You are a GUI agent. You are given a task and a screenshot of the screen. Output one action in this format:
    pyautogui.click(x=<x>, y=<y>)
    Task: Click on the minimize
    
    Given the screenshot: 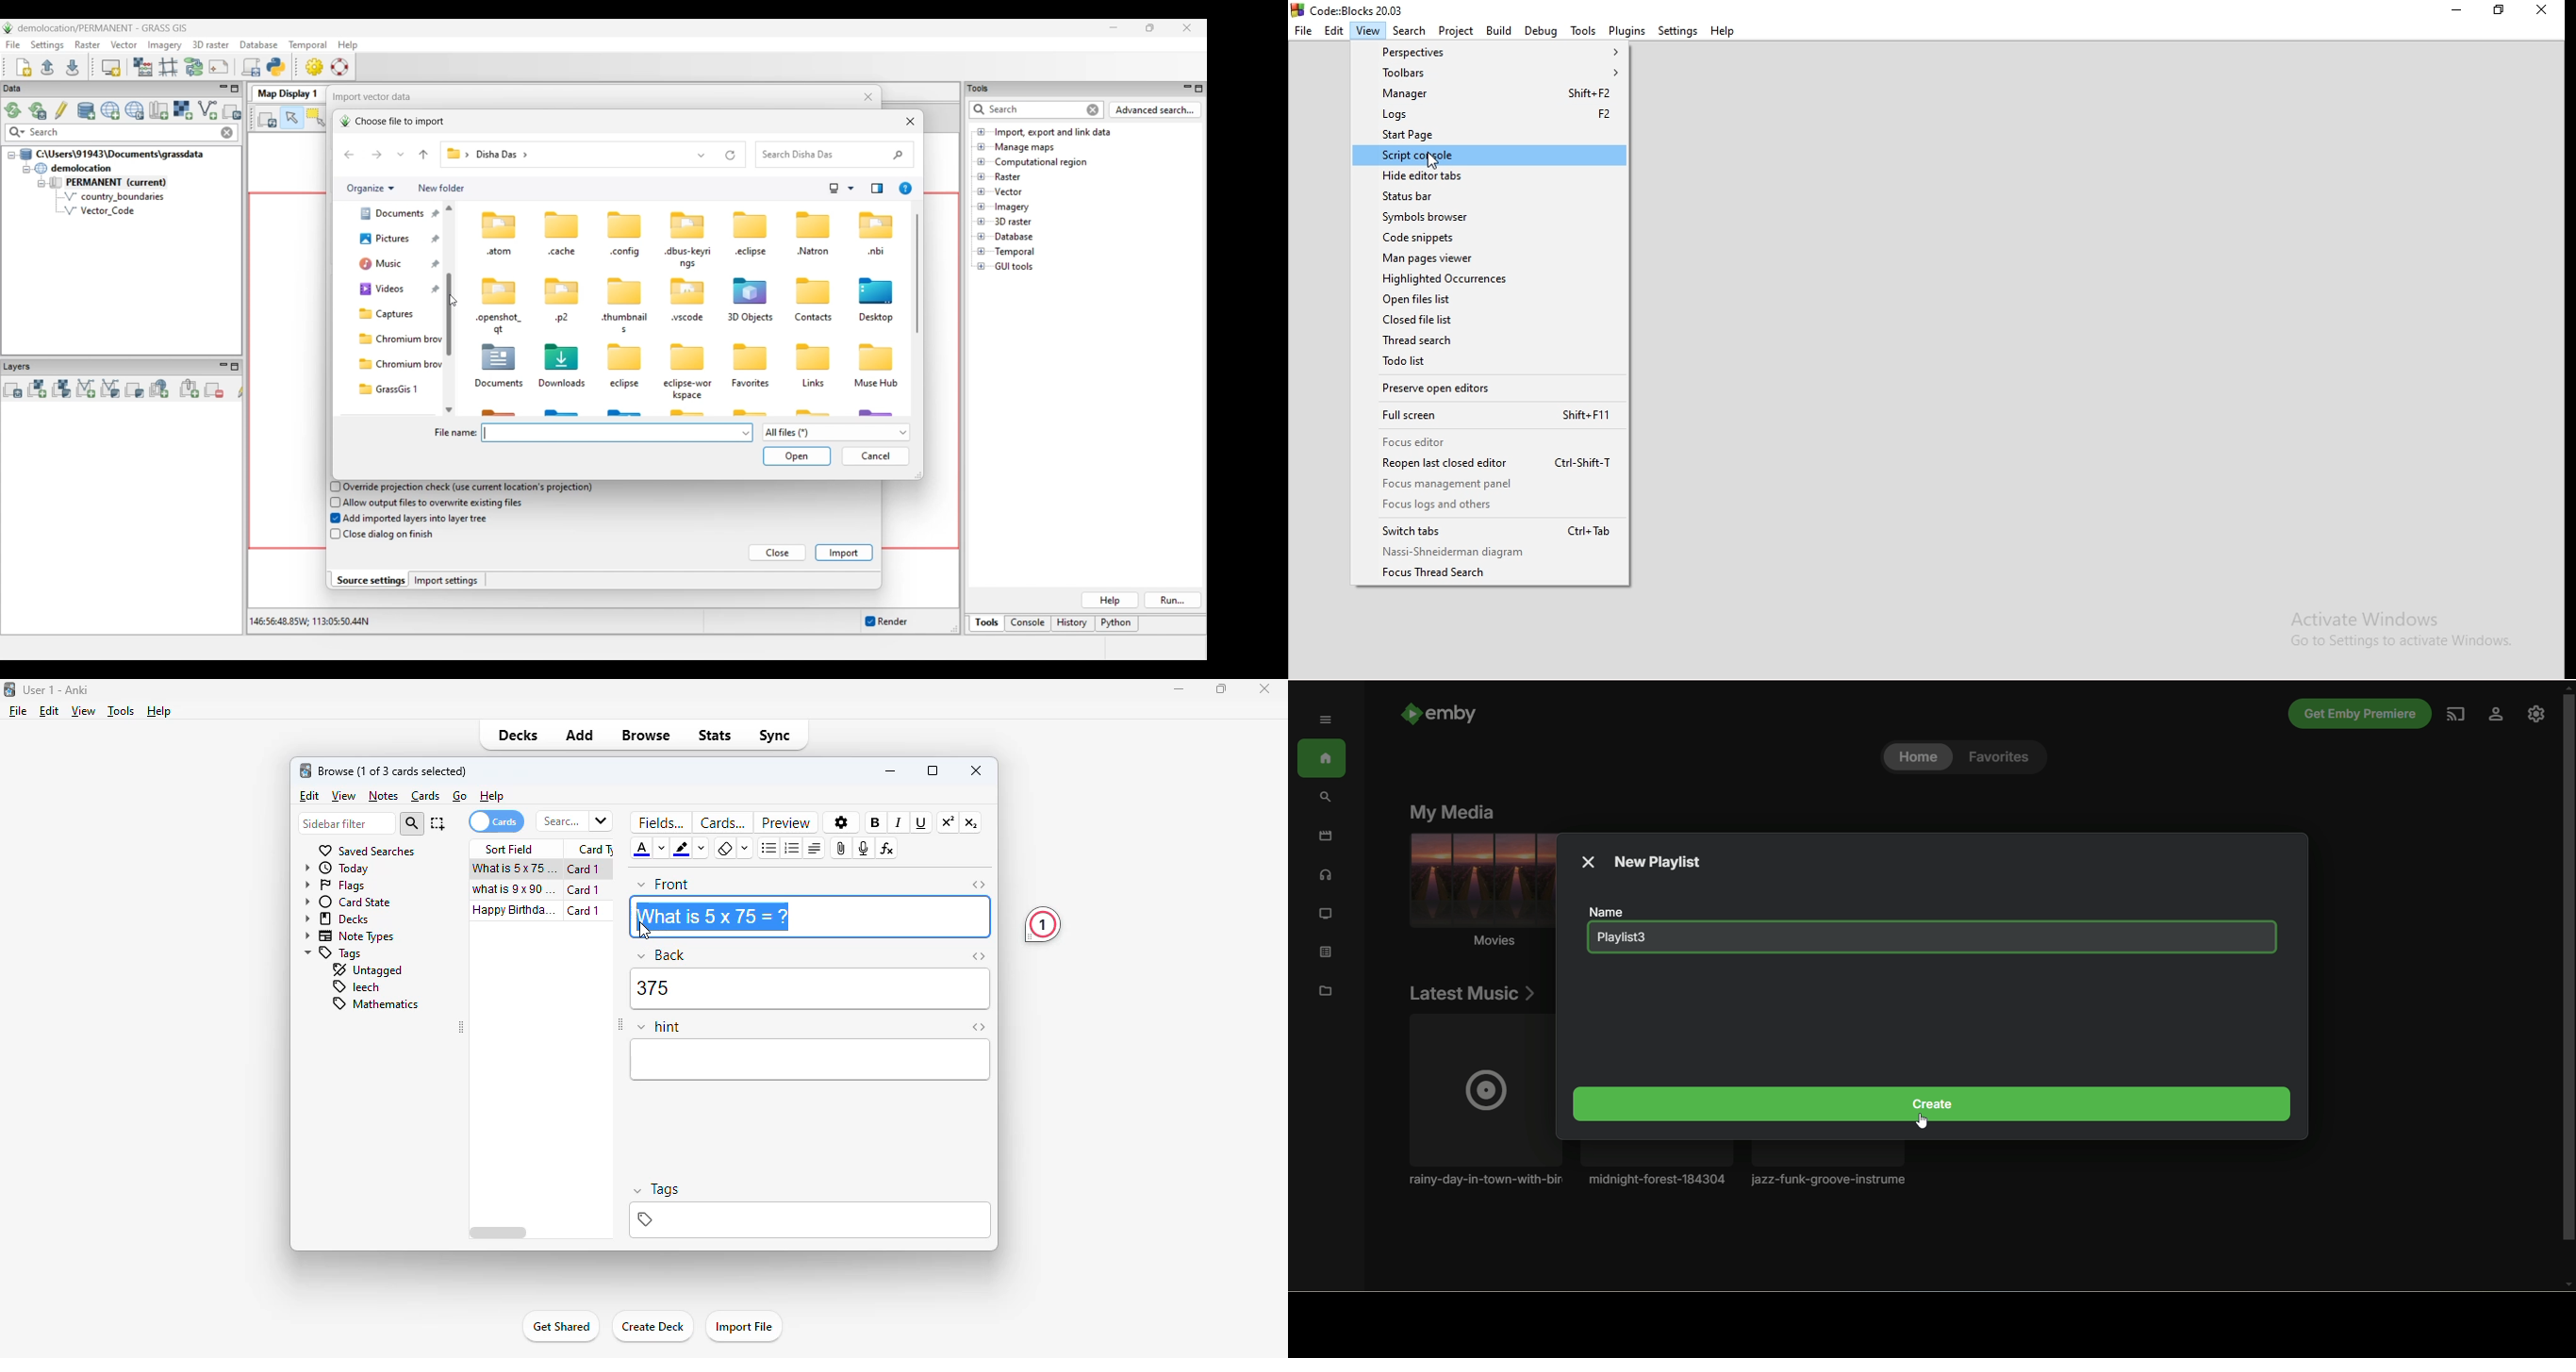 What is the action you would take?
    pyautogui.click(x=890, y=771)
    